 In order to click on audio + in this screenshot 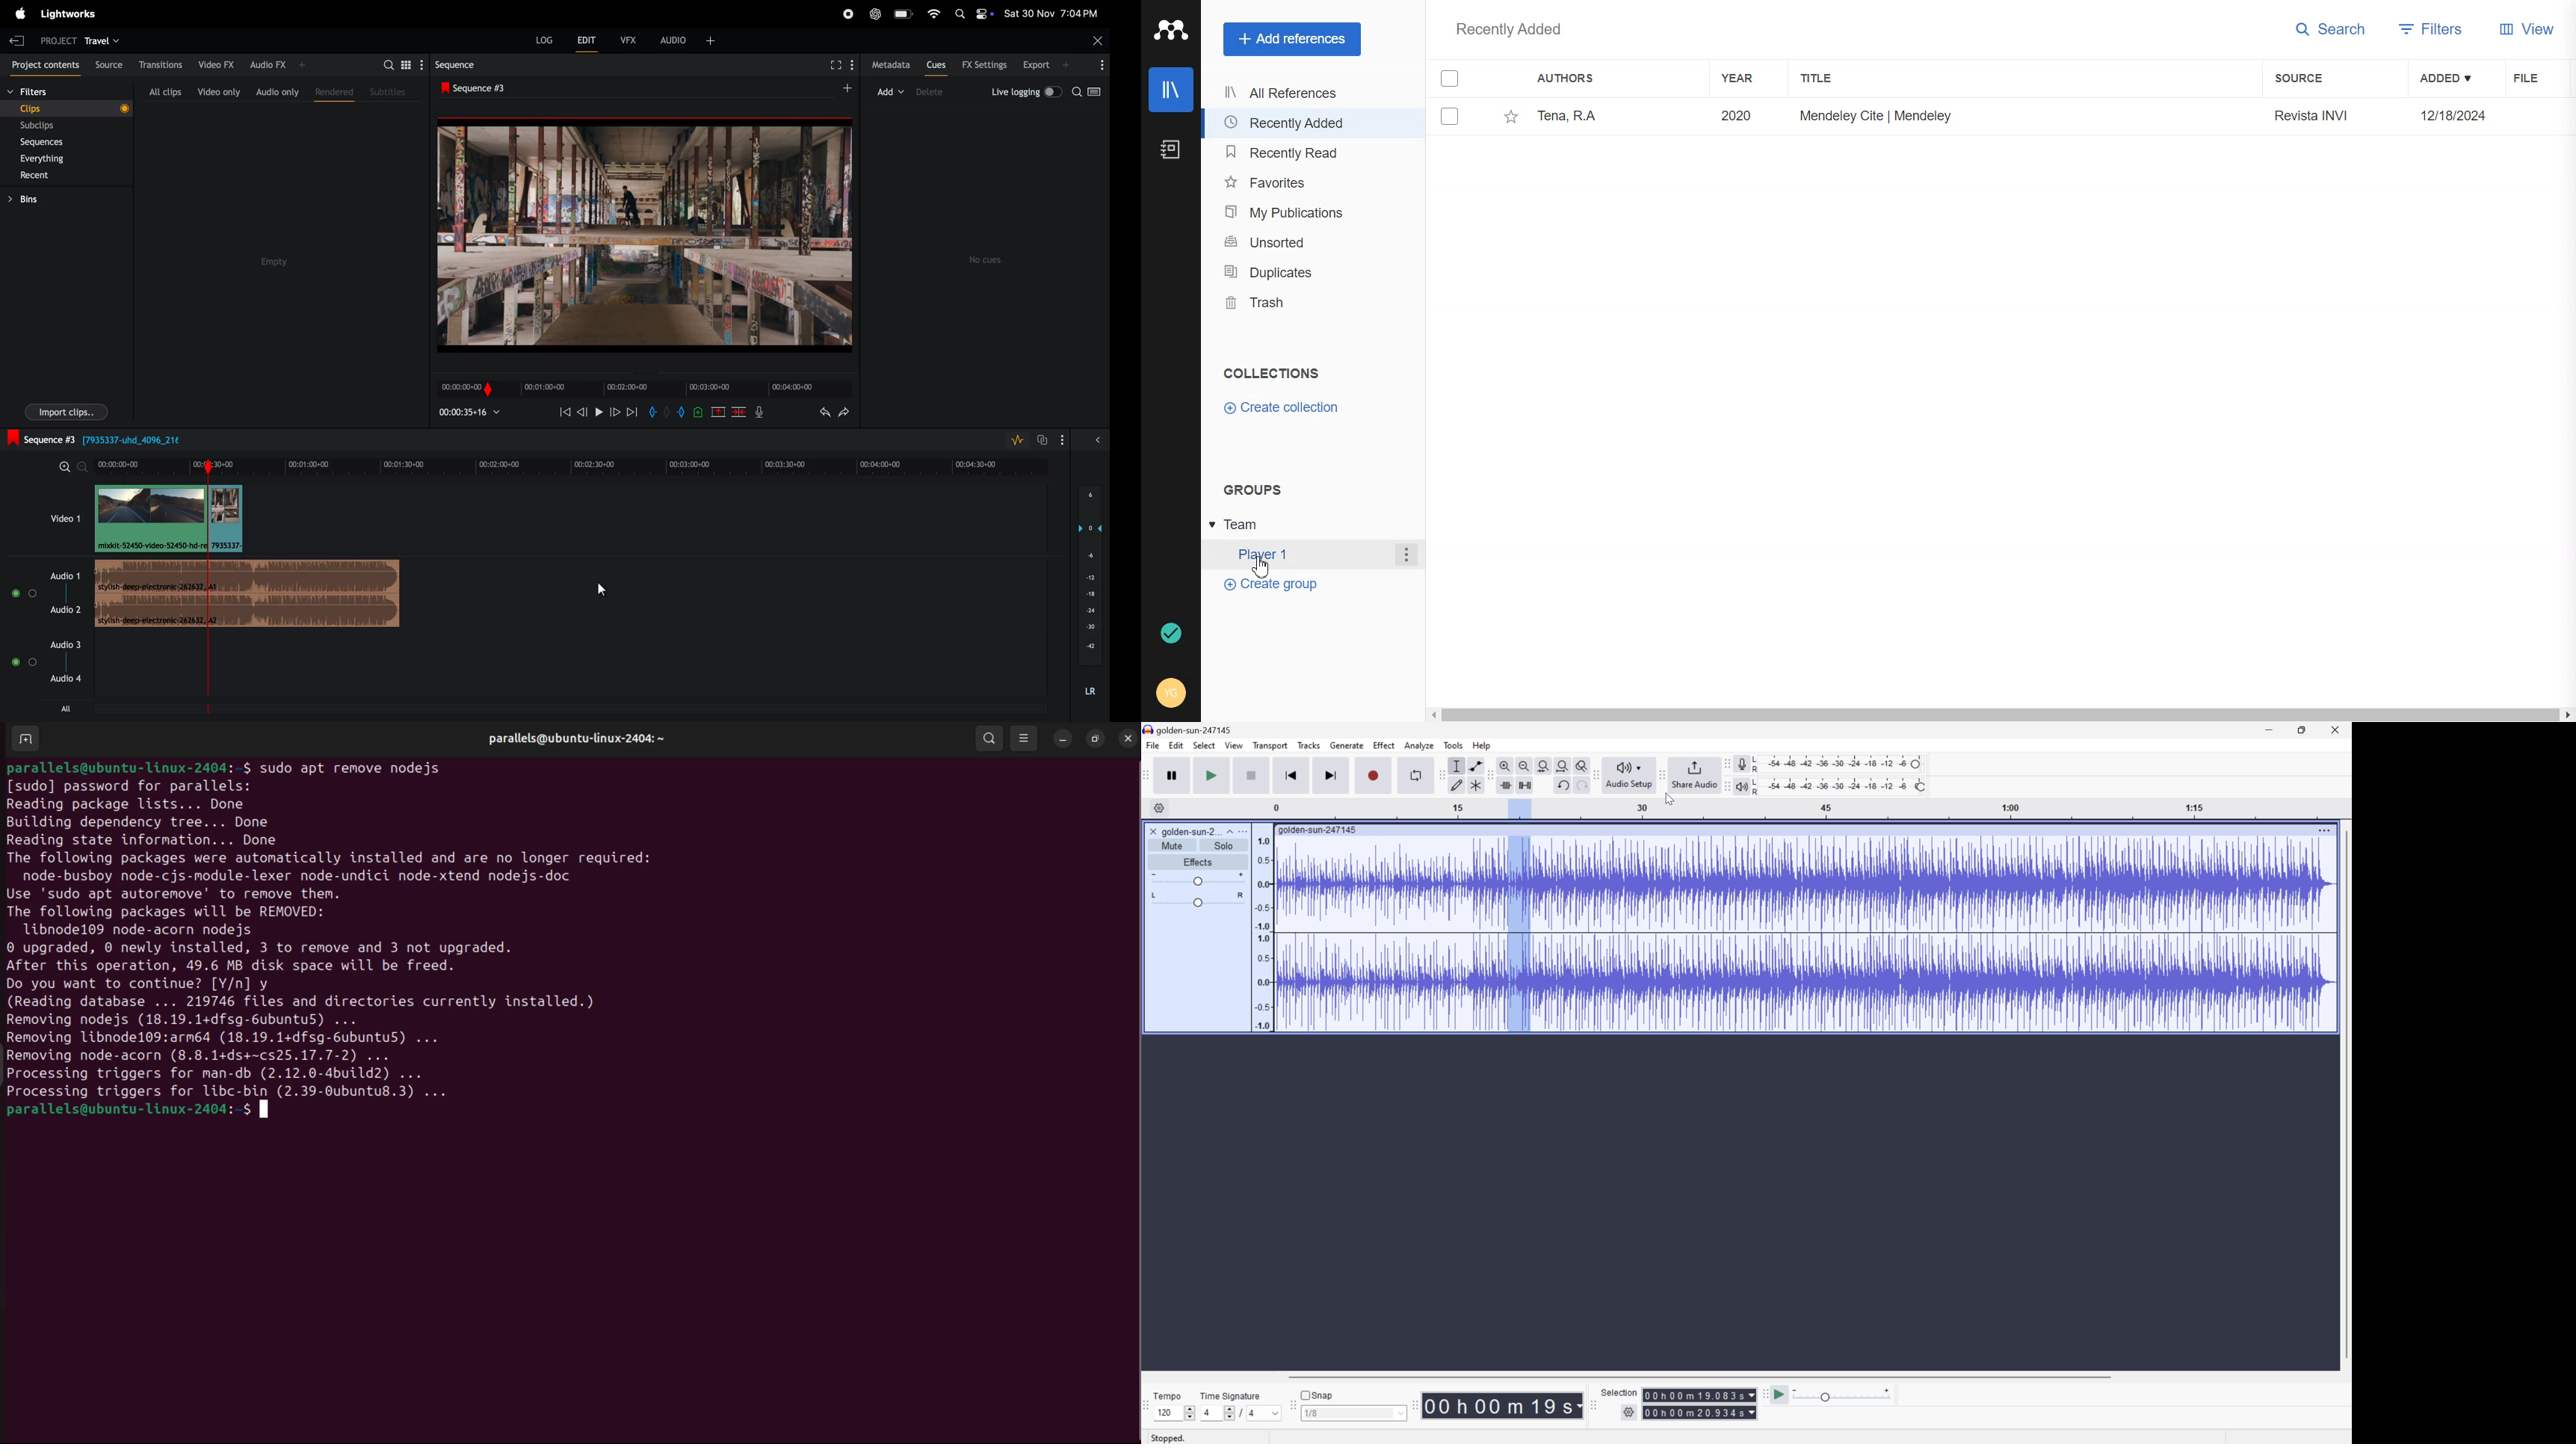, I will do `click(690, 39)`.